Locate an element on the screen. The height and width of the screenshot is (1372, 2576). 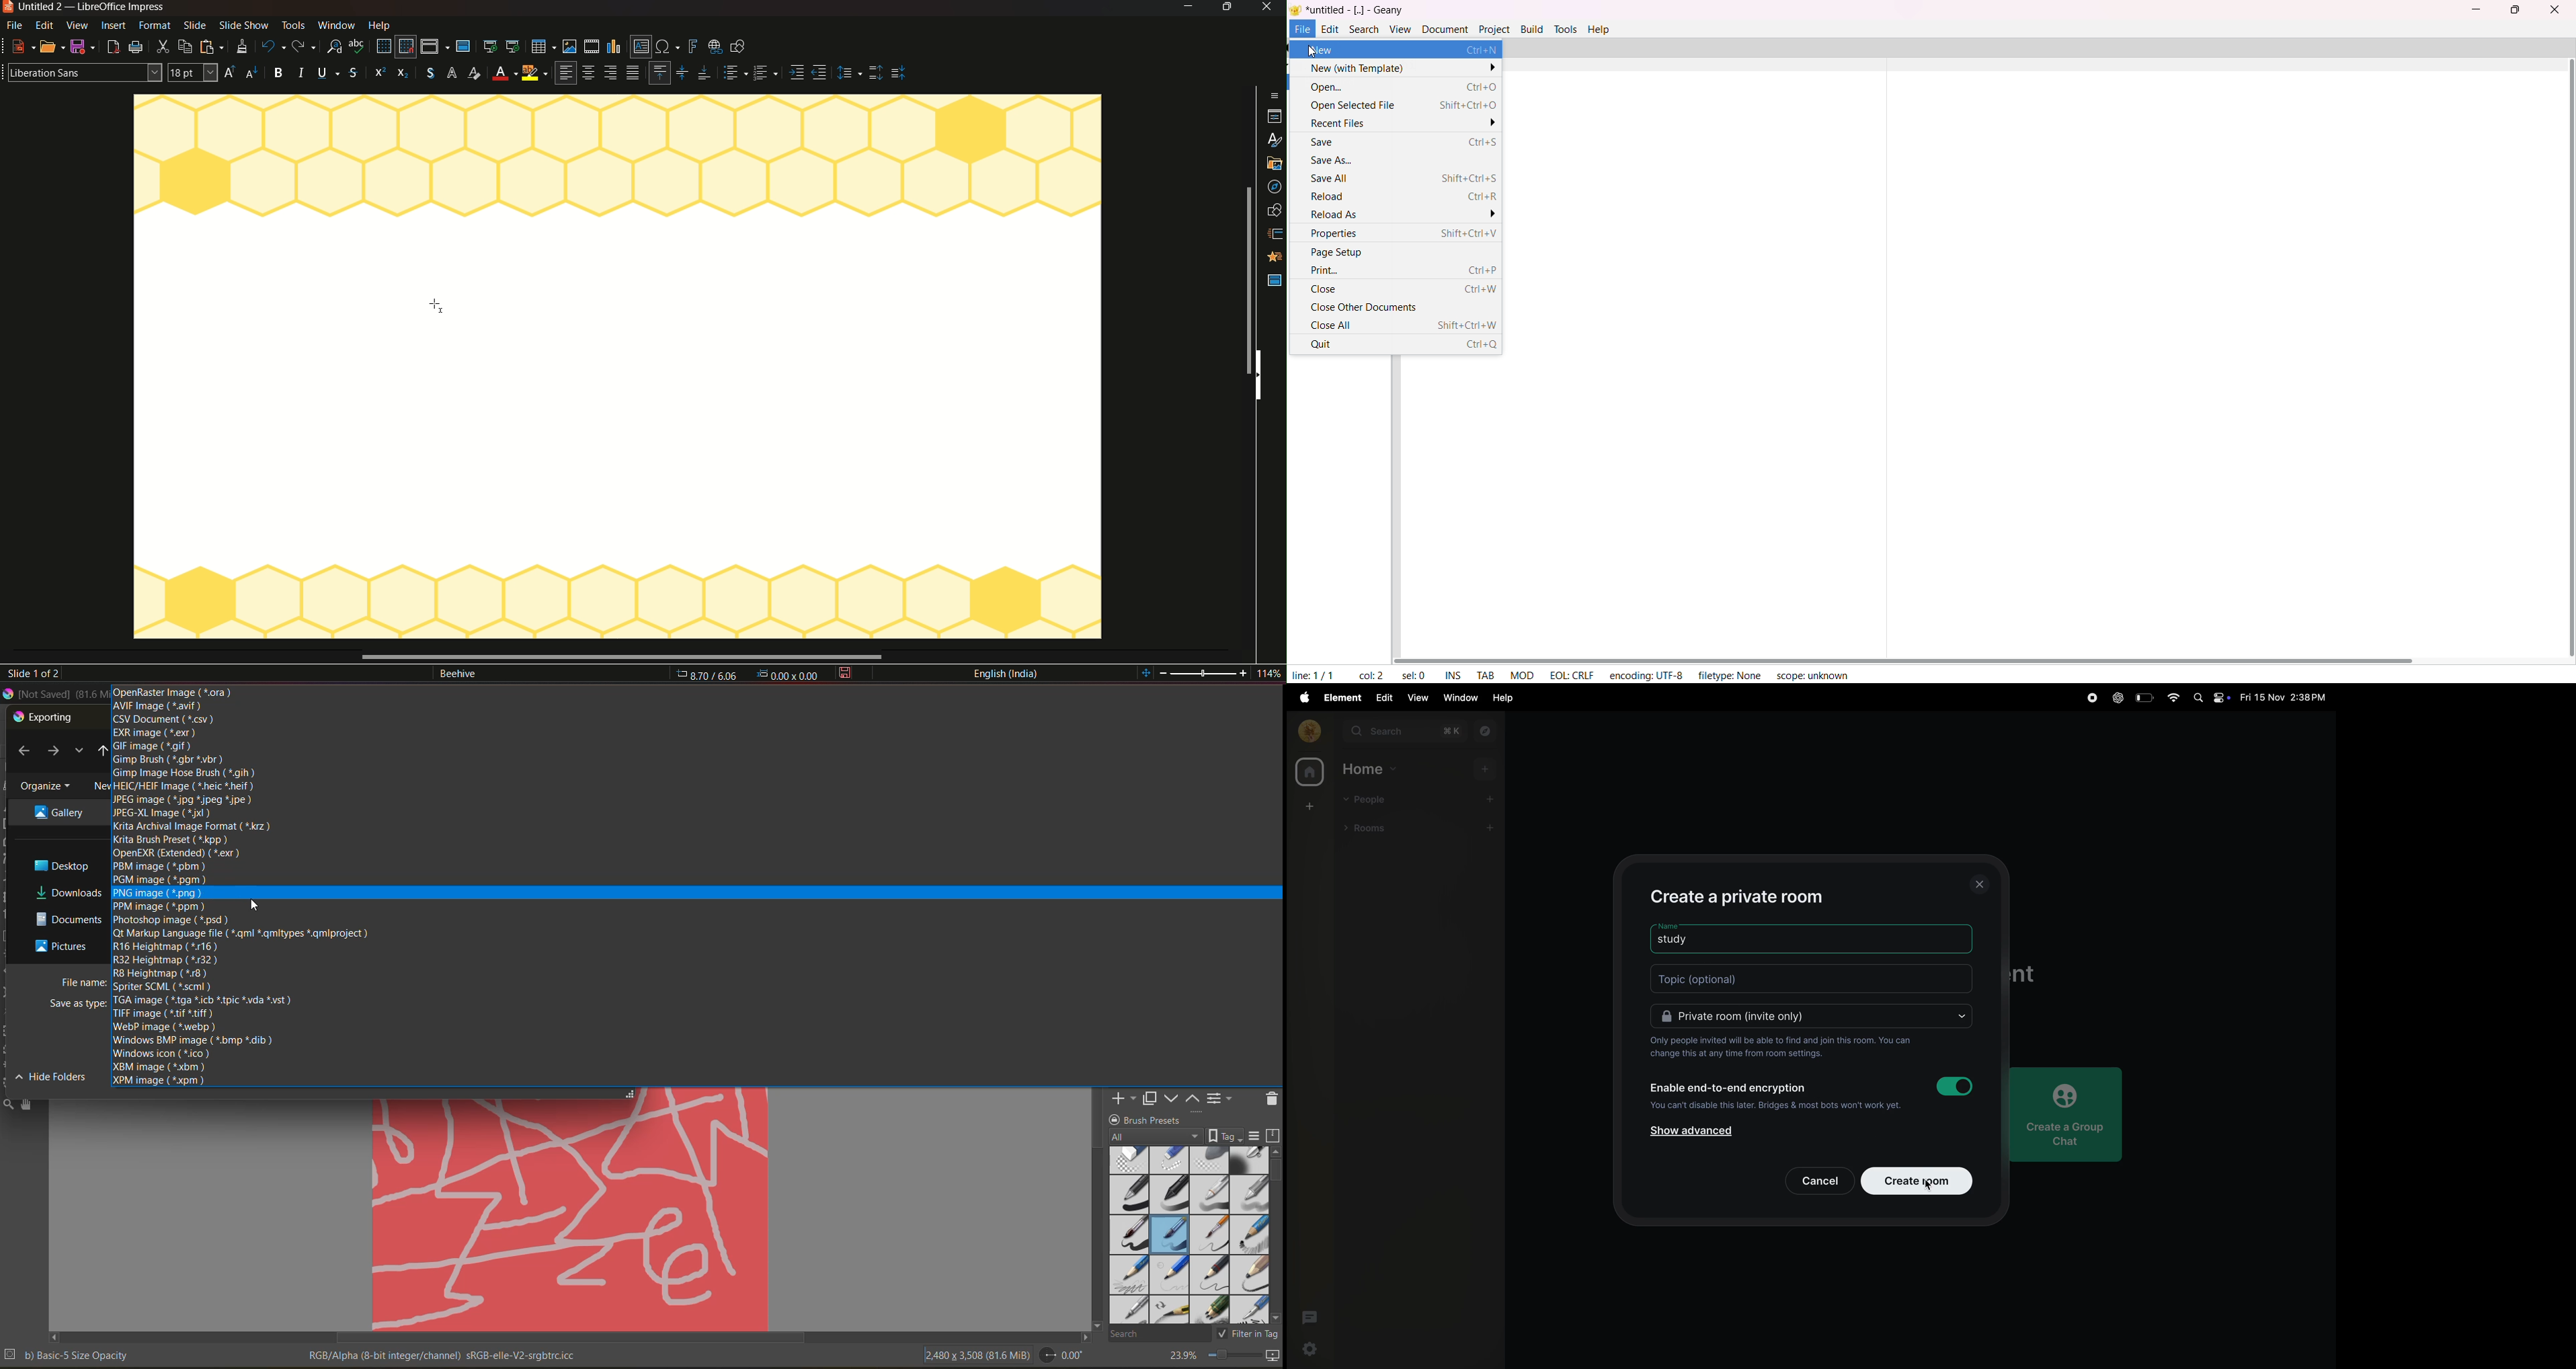
Align bottom is located at coordinates (704, 73).